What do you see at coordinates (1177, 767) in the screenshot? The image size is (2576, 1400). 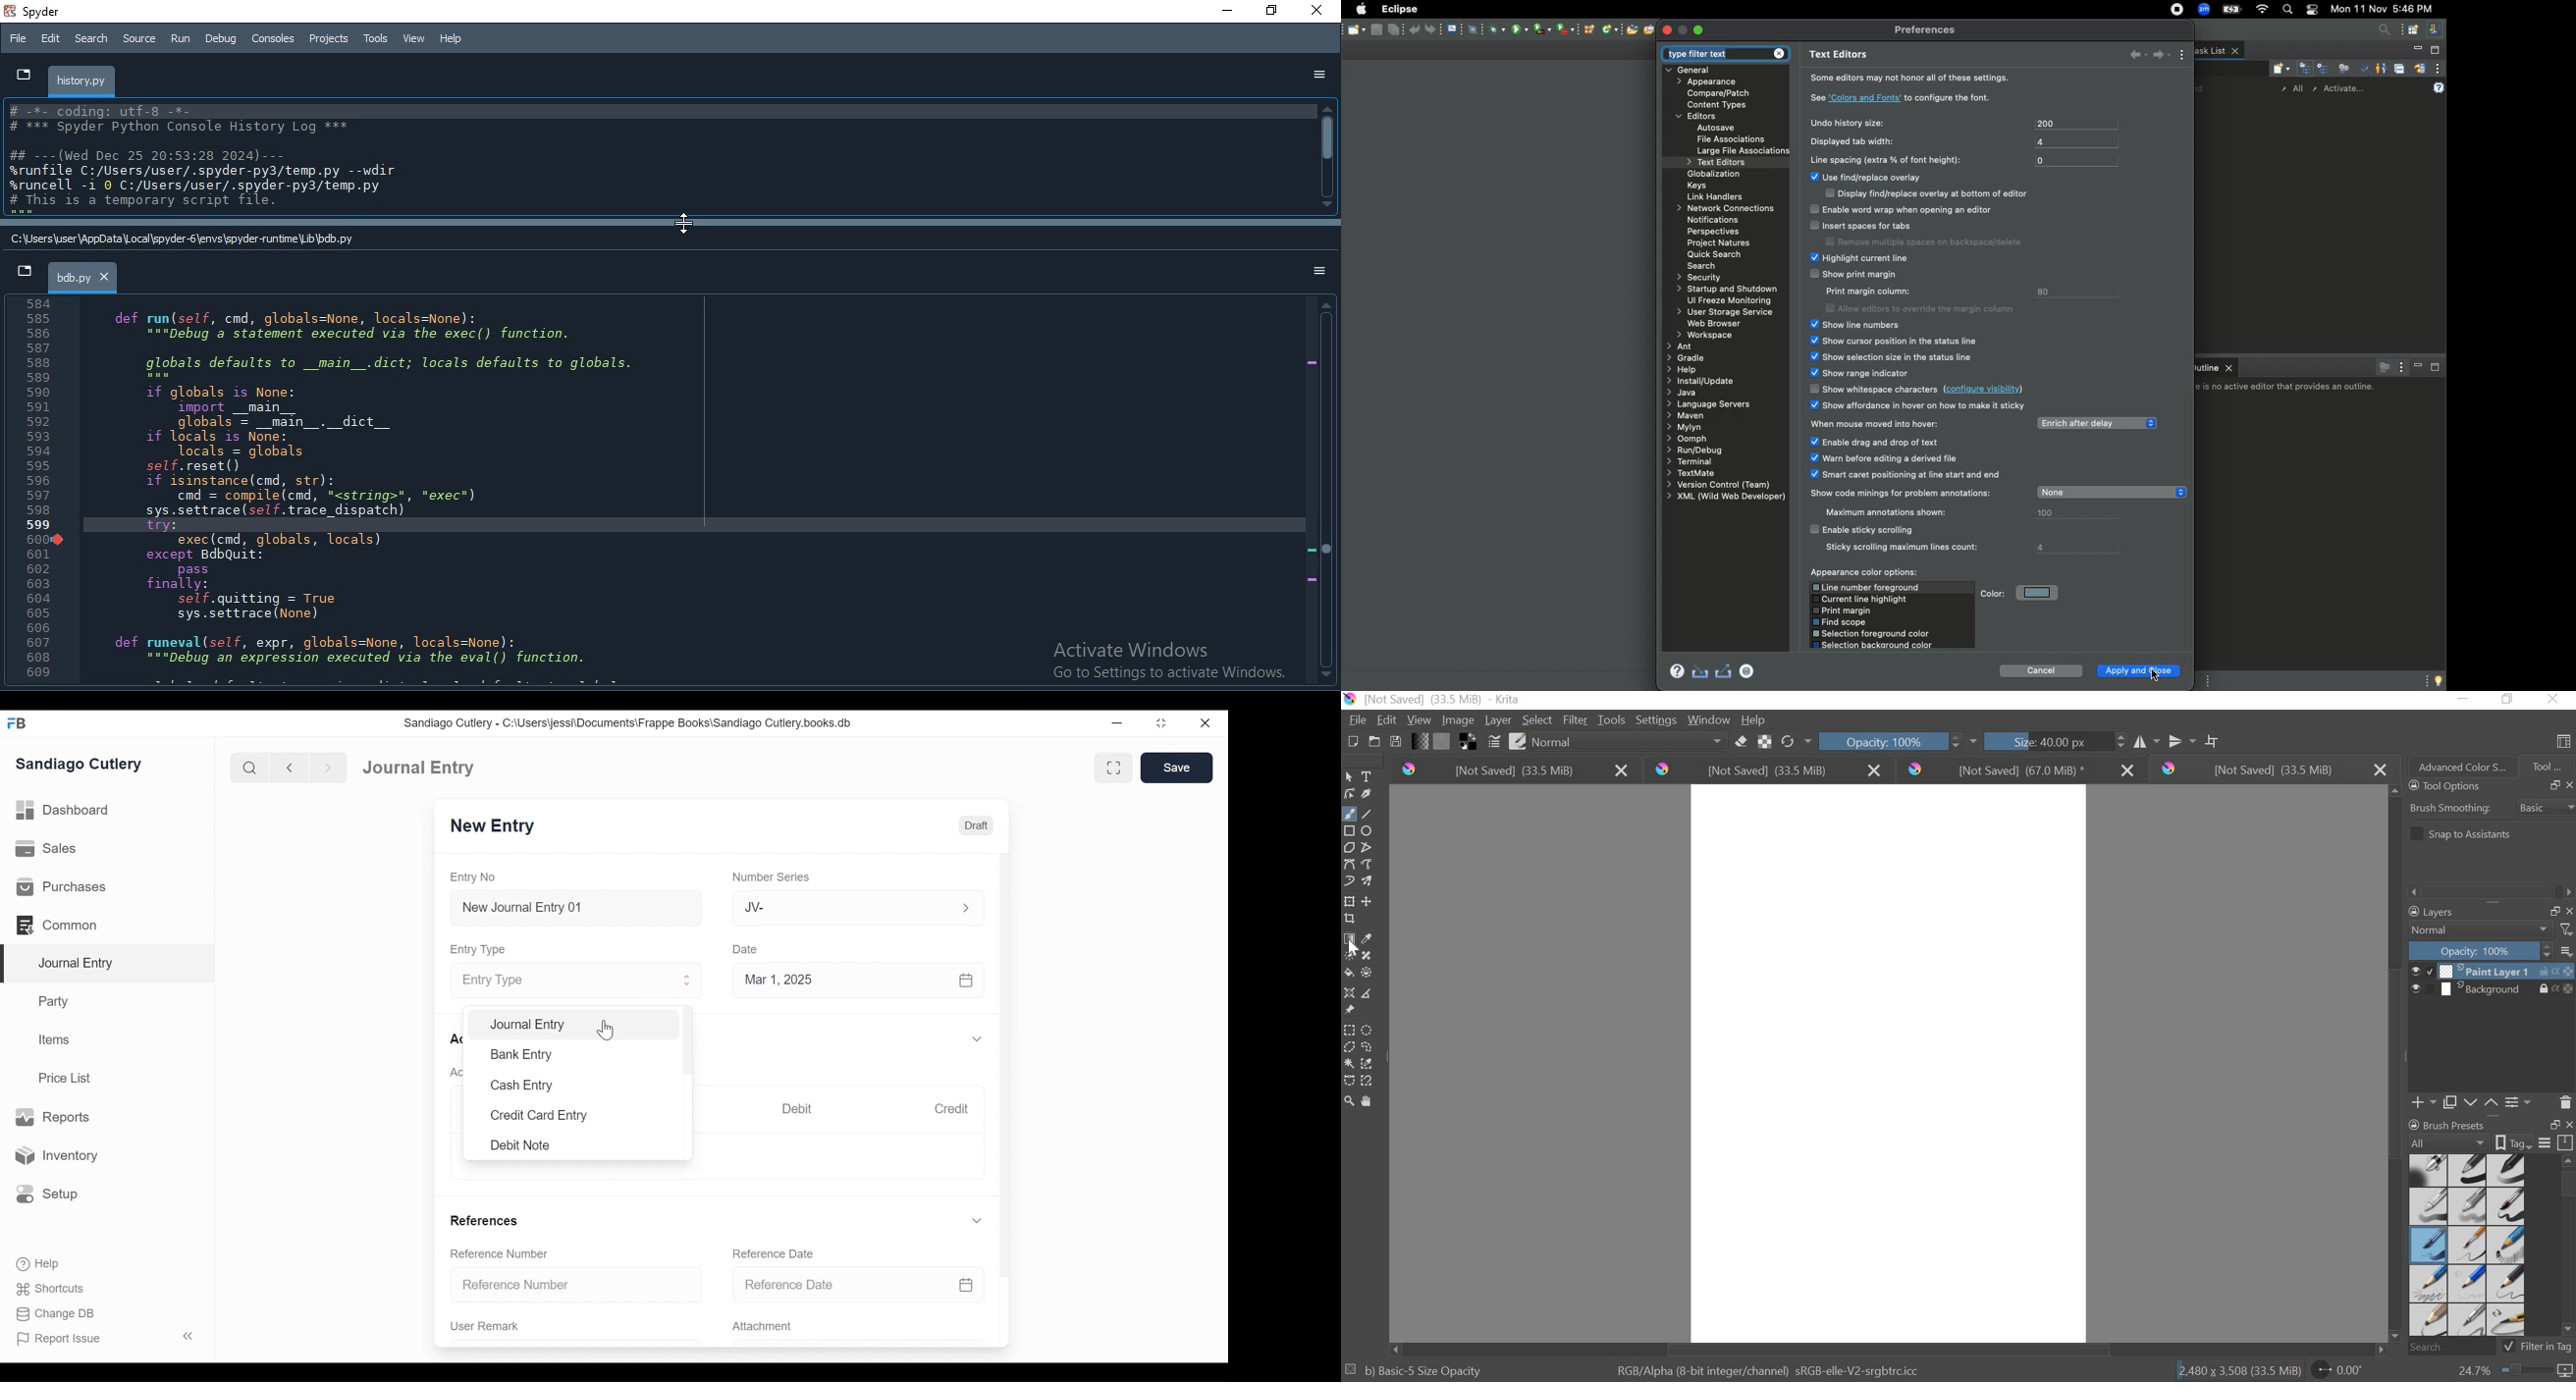 I see `Save` at bounding box center [1177, 767].